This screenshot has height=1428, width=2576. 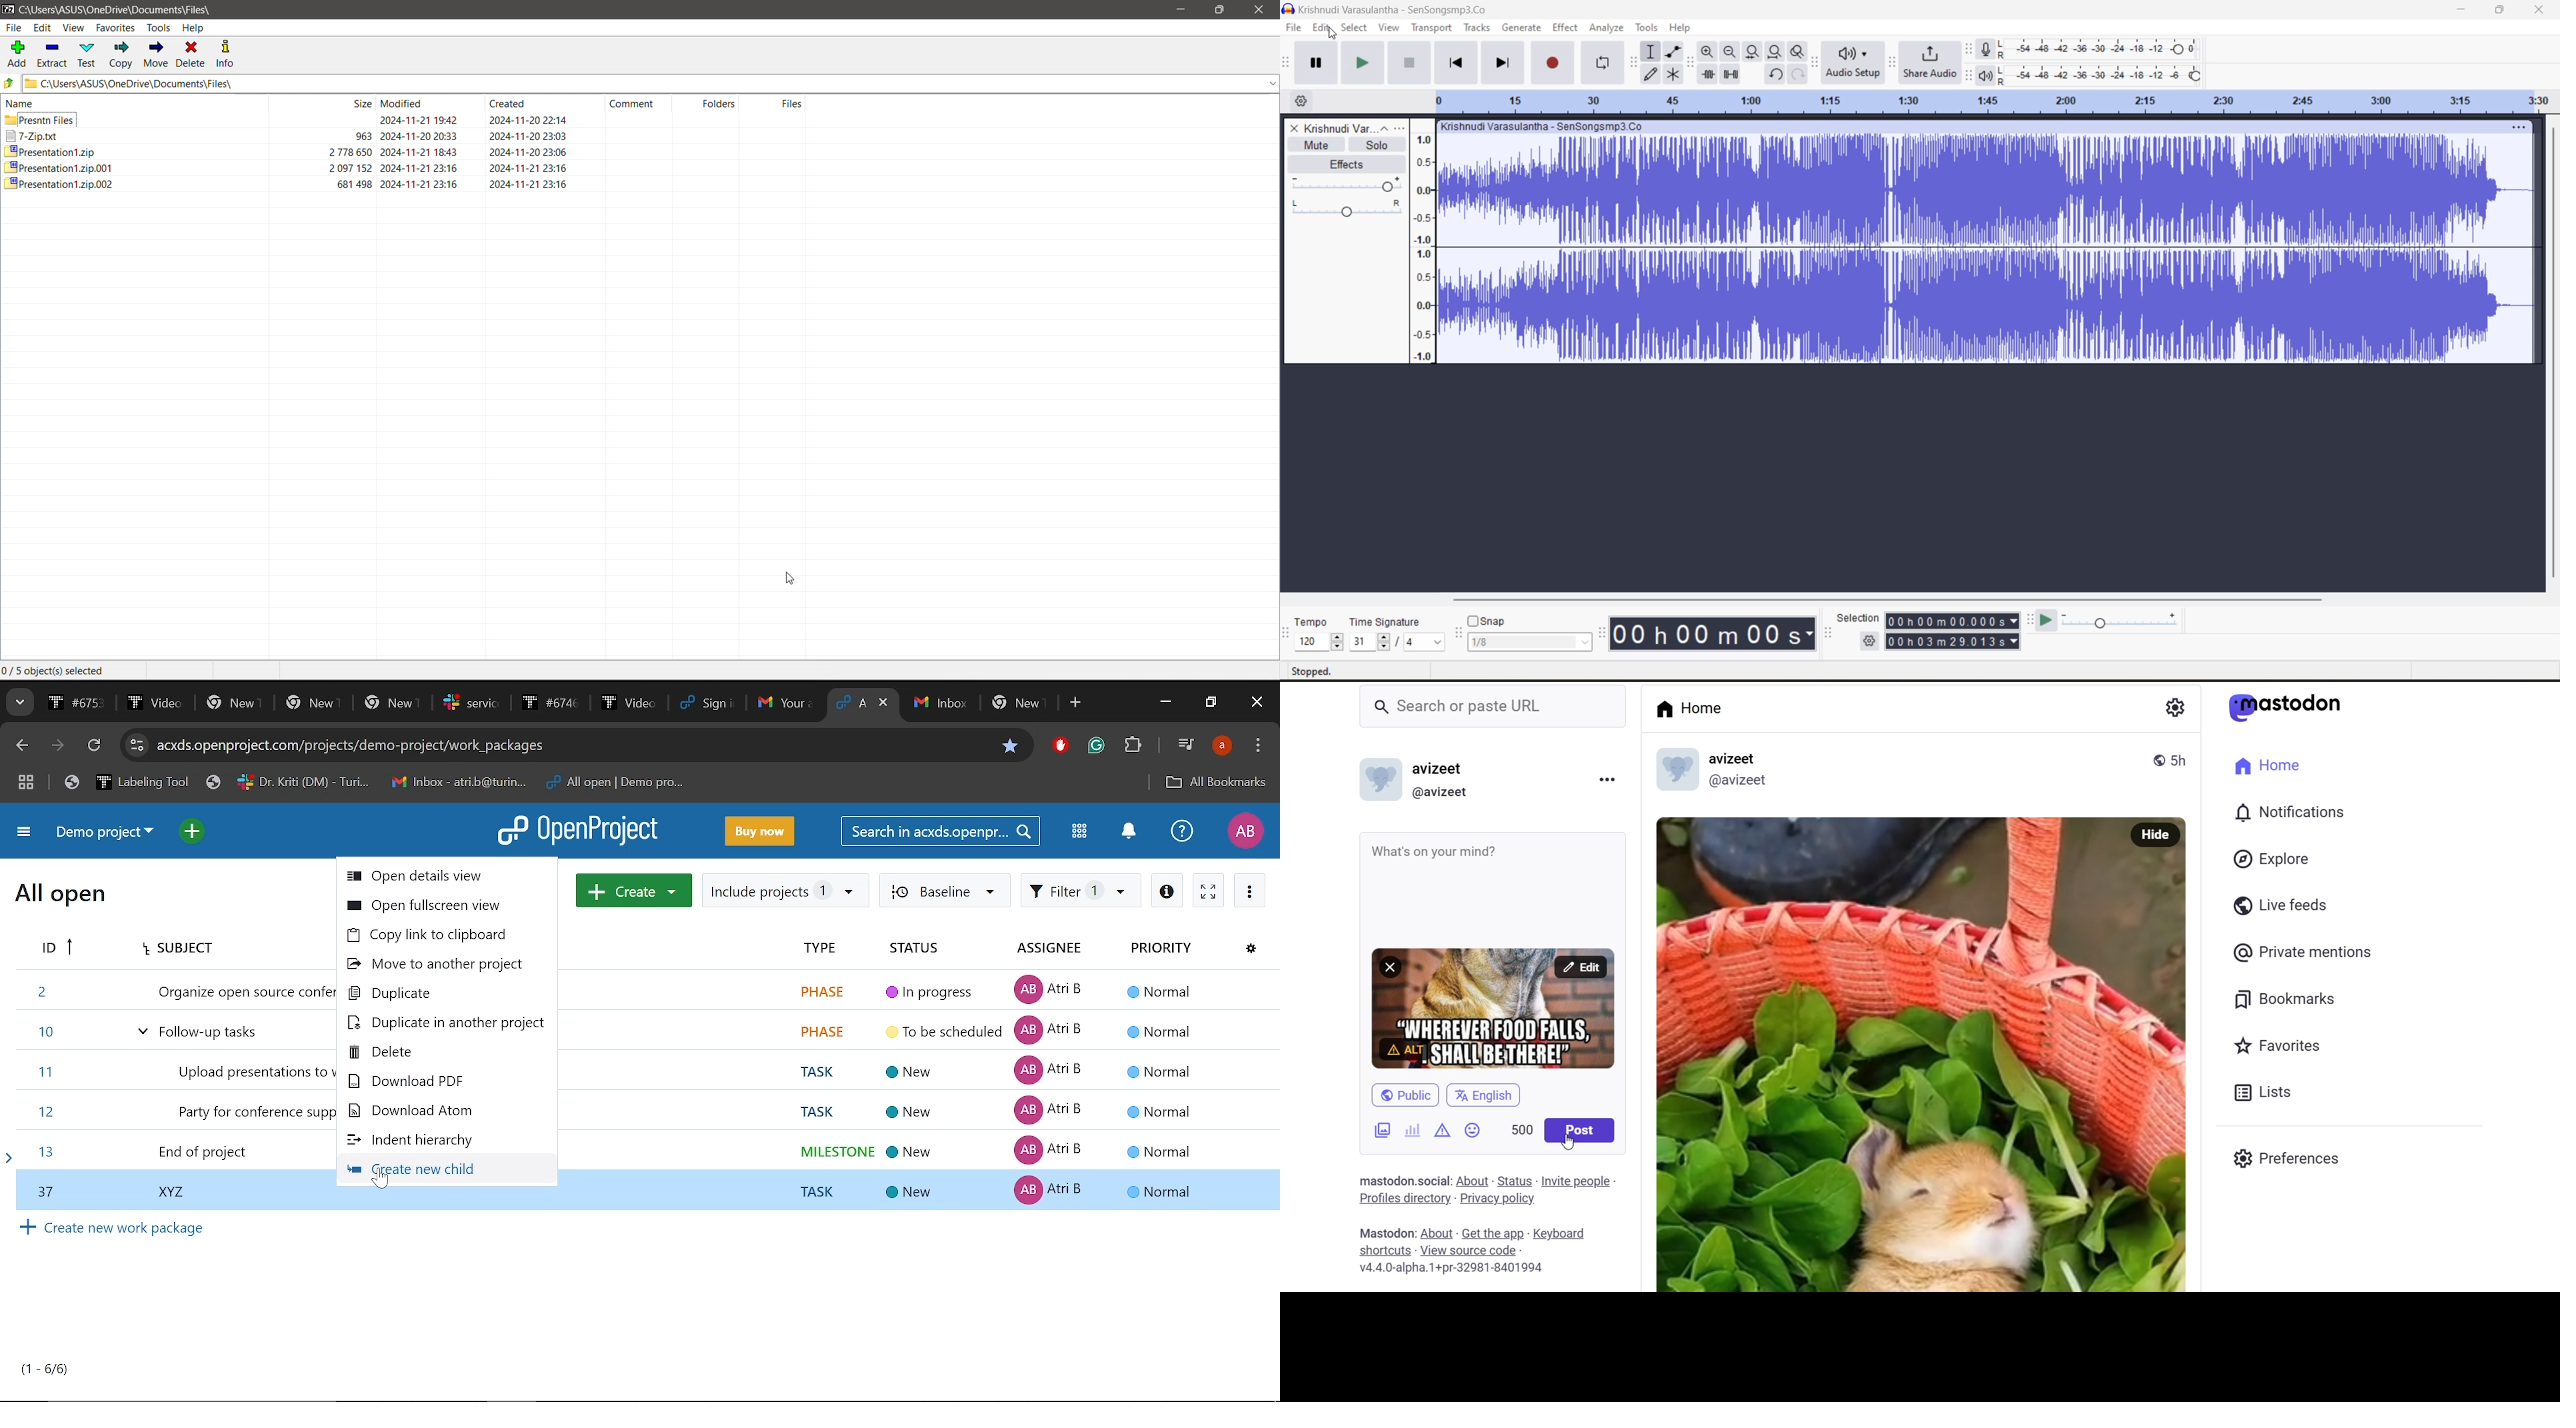 What do you see at coordinates (2283, 1156) in the screenshot?
I see `preferences` at bounding box center [2283, 1156].